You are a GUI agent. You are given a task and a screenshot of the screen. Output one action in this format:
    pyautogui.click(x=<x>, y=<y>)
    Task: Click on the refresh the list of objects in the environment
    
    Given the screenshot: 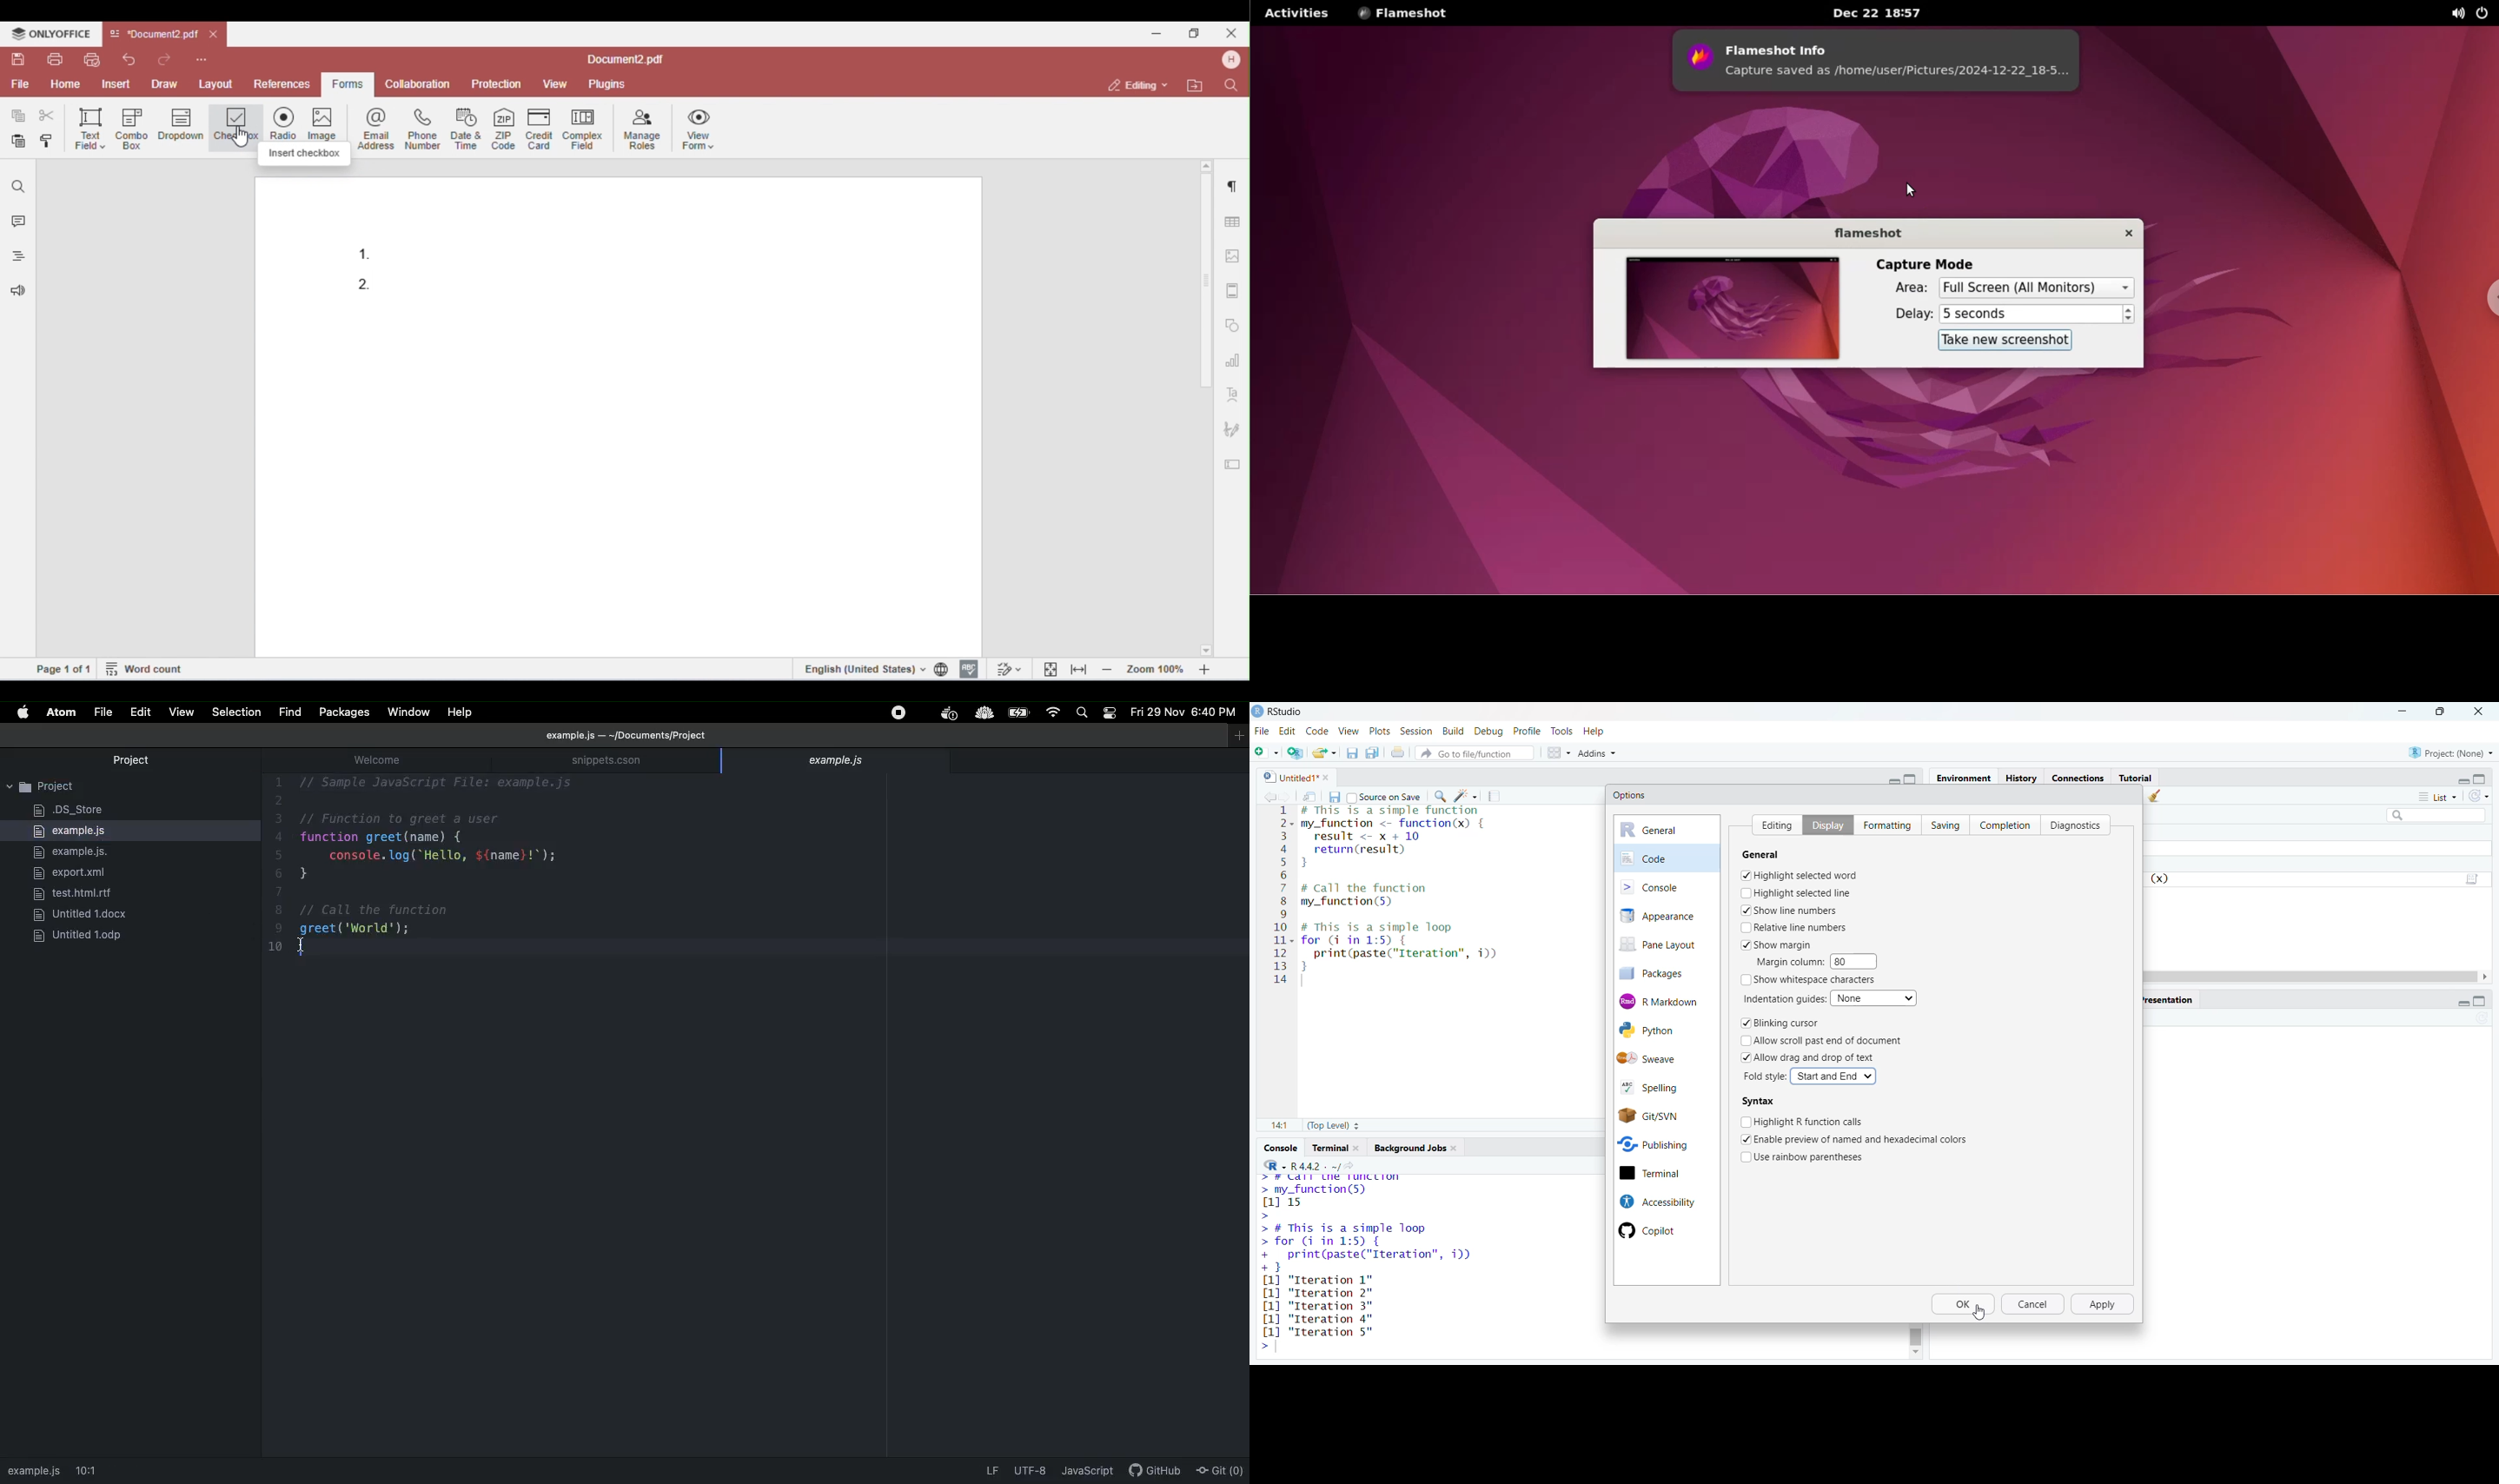 What is the action you would take?
    pyautogui.click(x=2485, y=798)
    